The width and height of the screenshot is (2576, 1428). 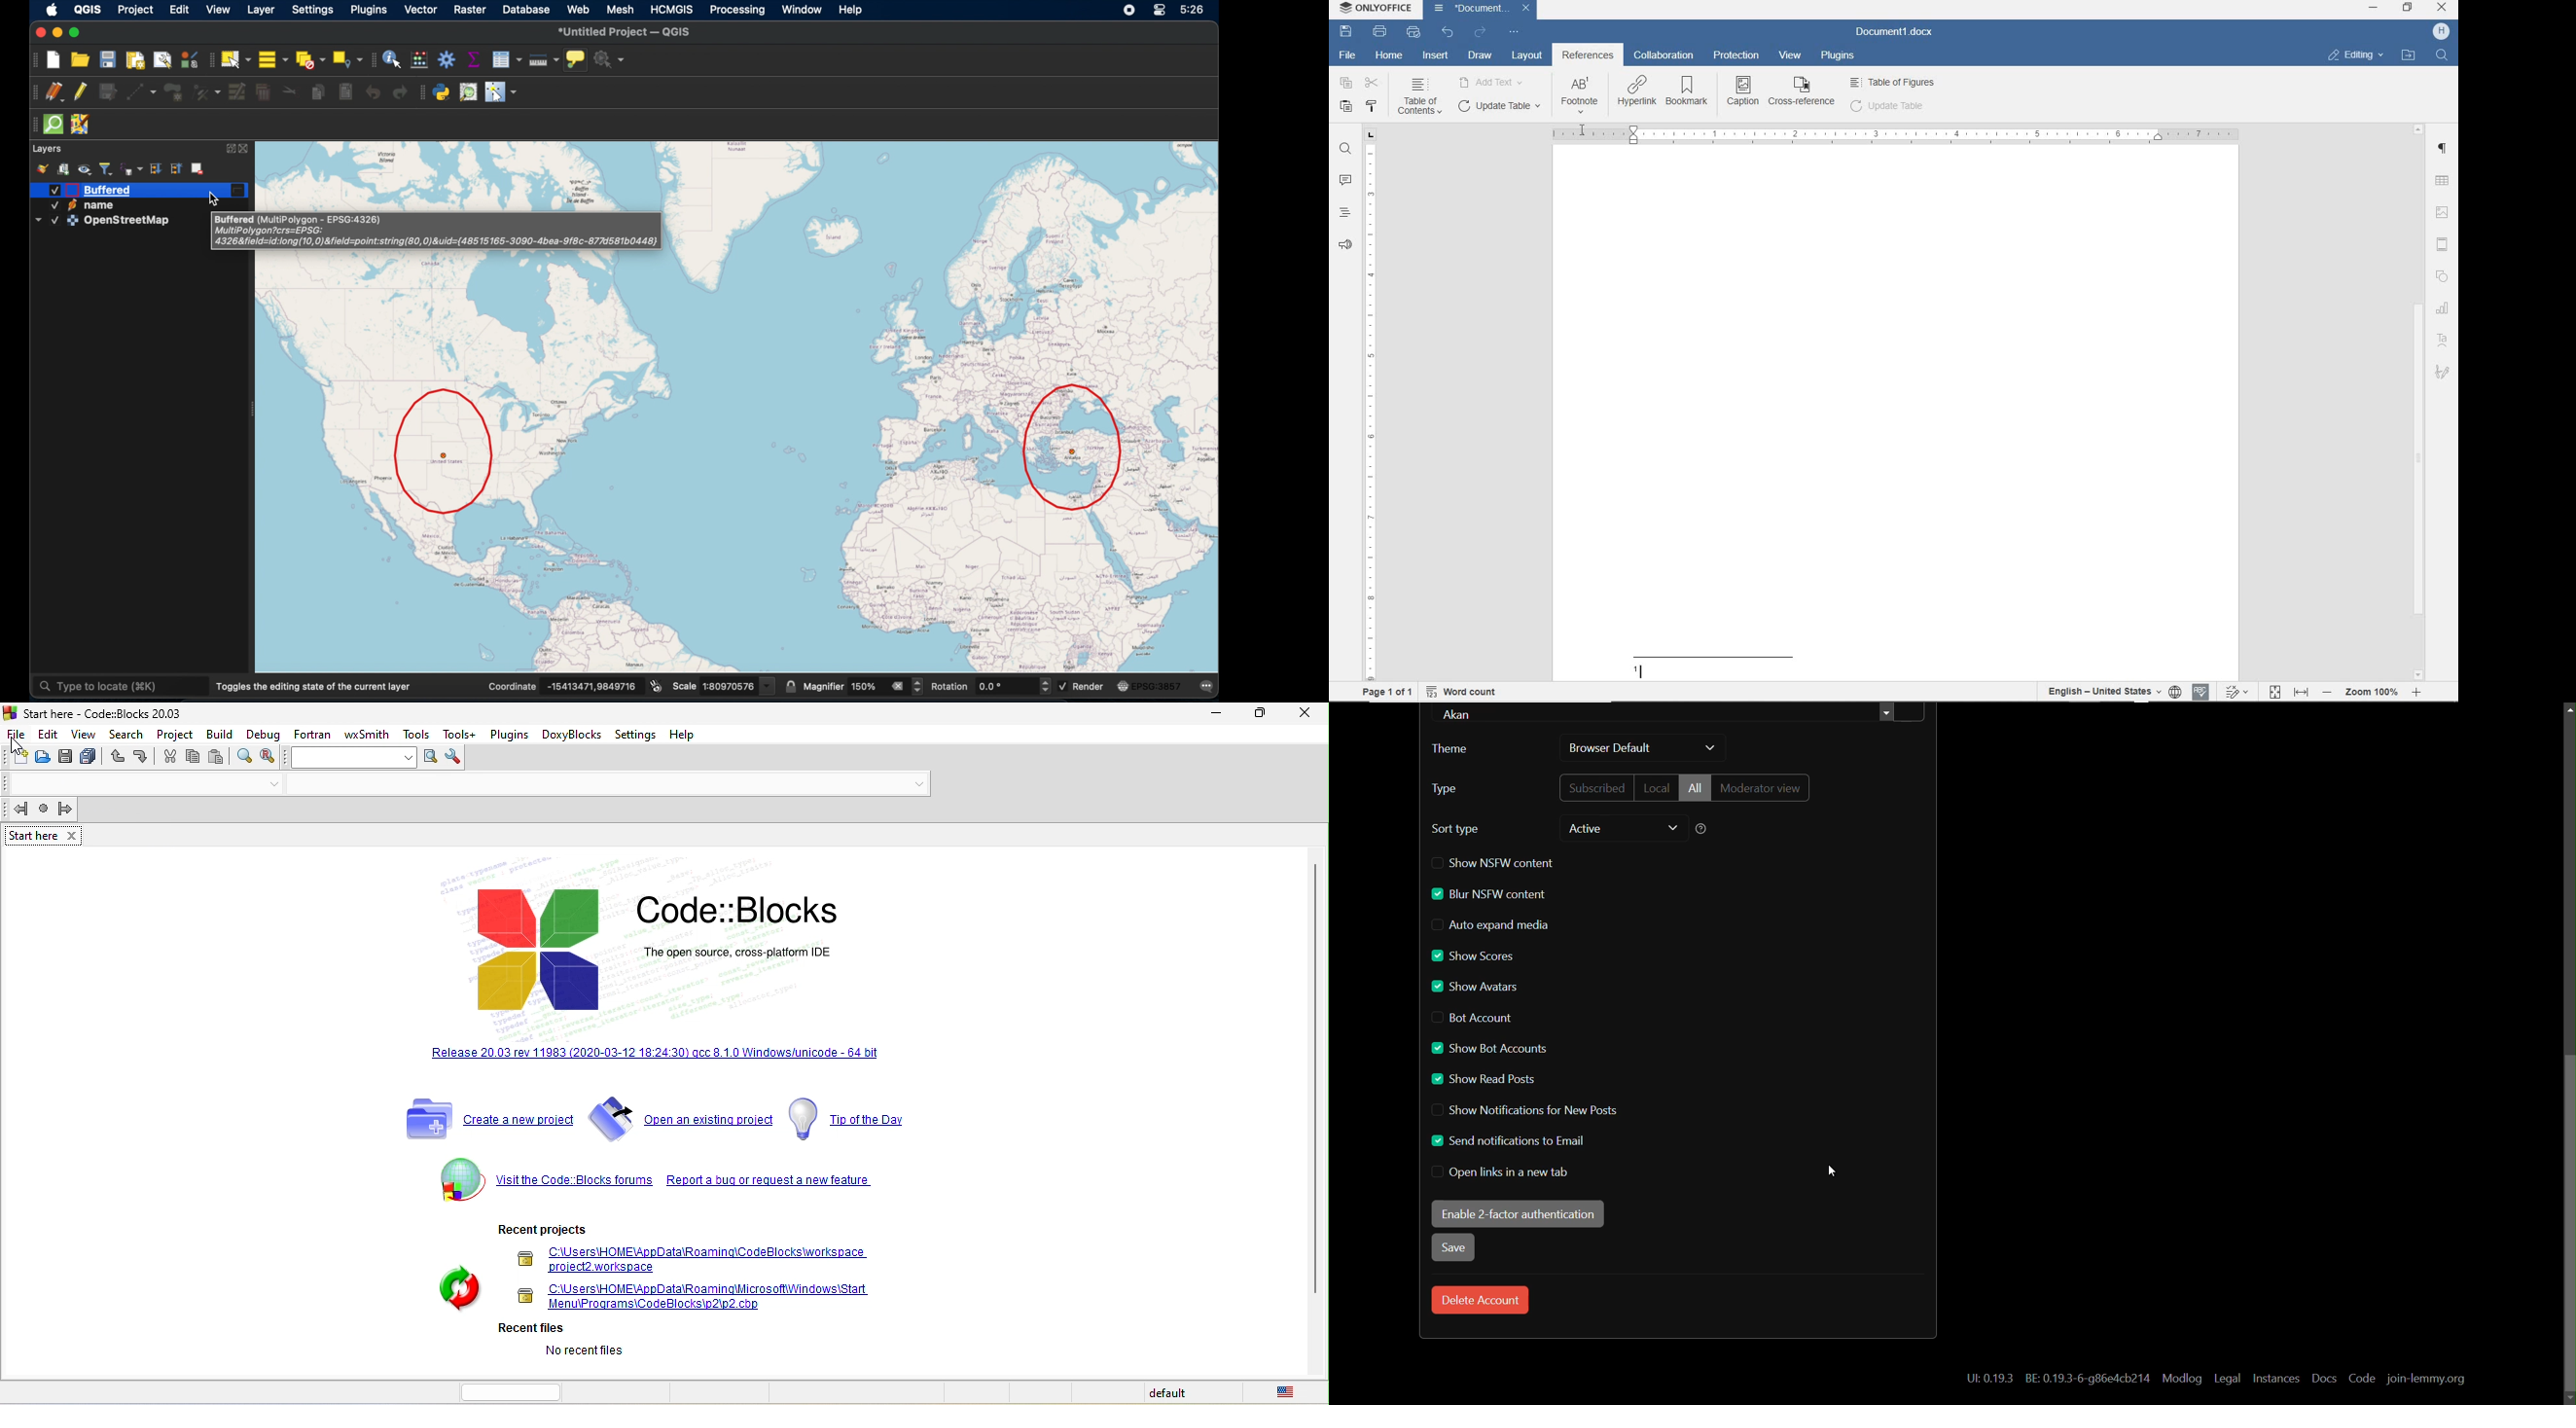 What do you see at coordinates (45, 760) in the screenshot?
I see `open` at bounding box center [45, 760].